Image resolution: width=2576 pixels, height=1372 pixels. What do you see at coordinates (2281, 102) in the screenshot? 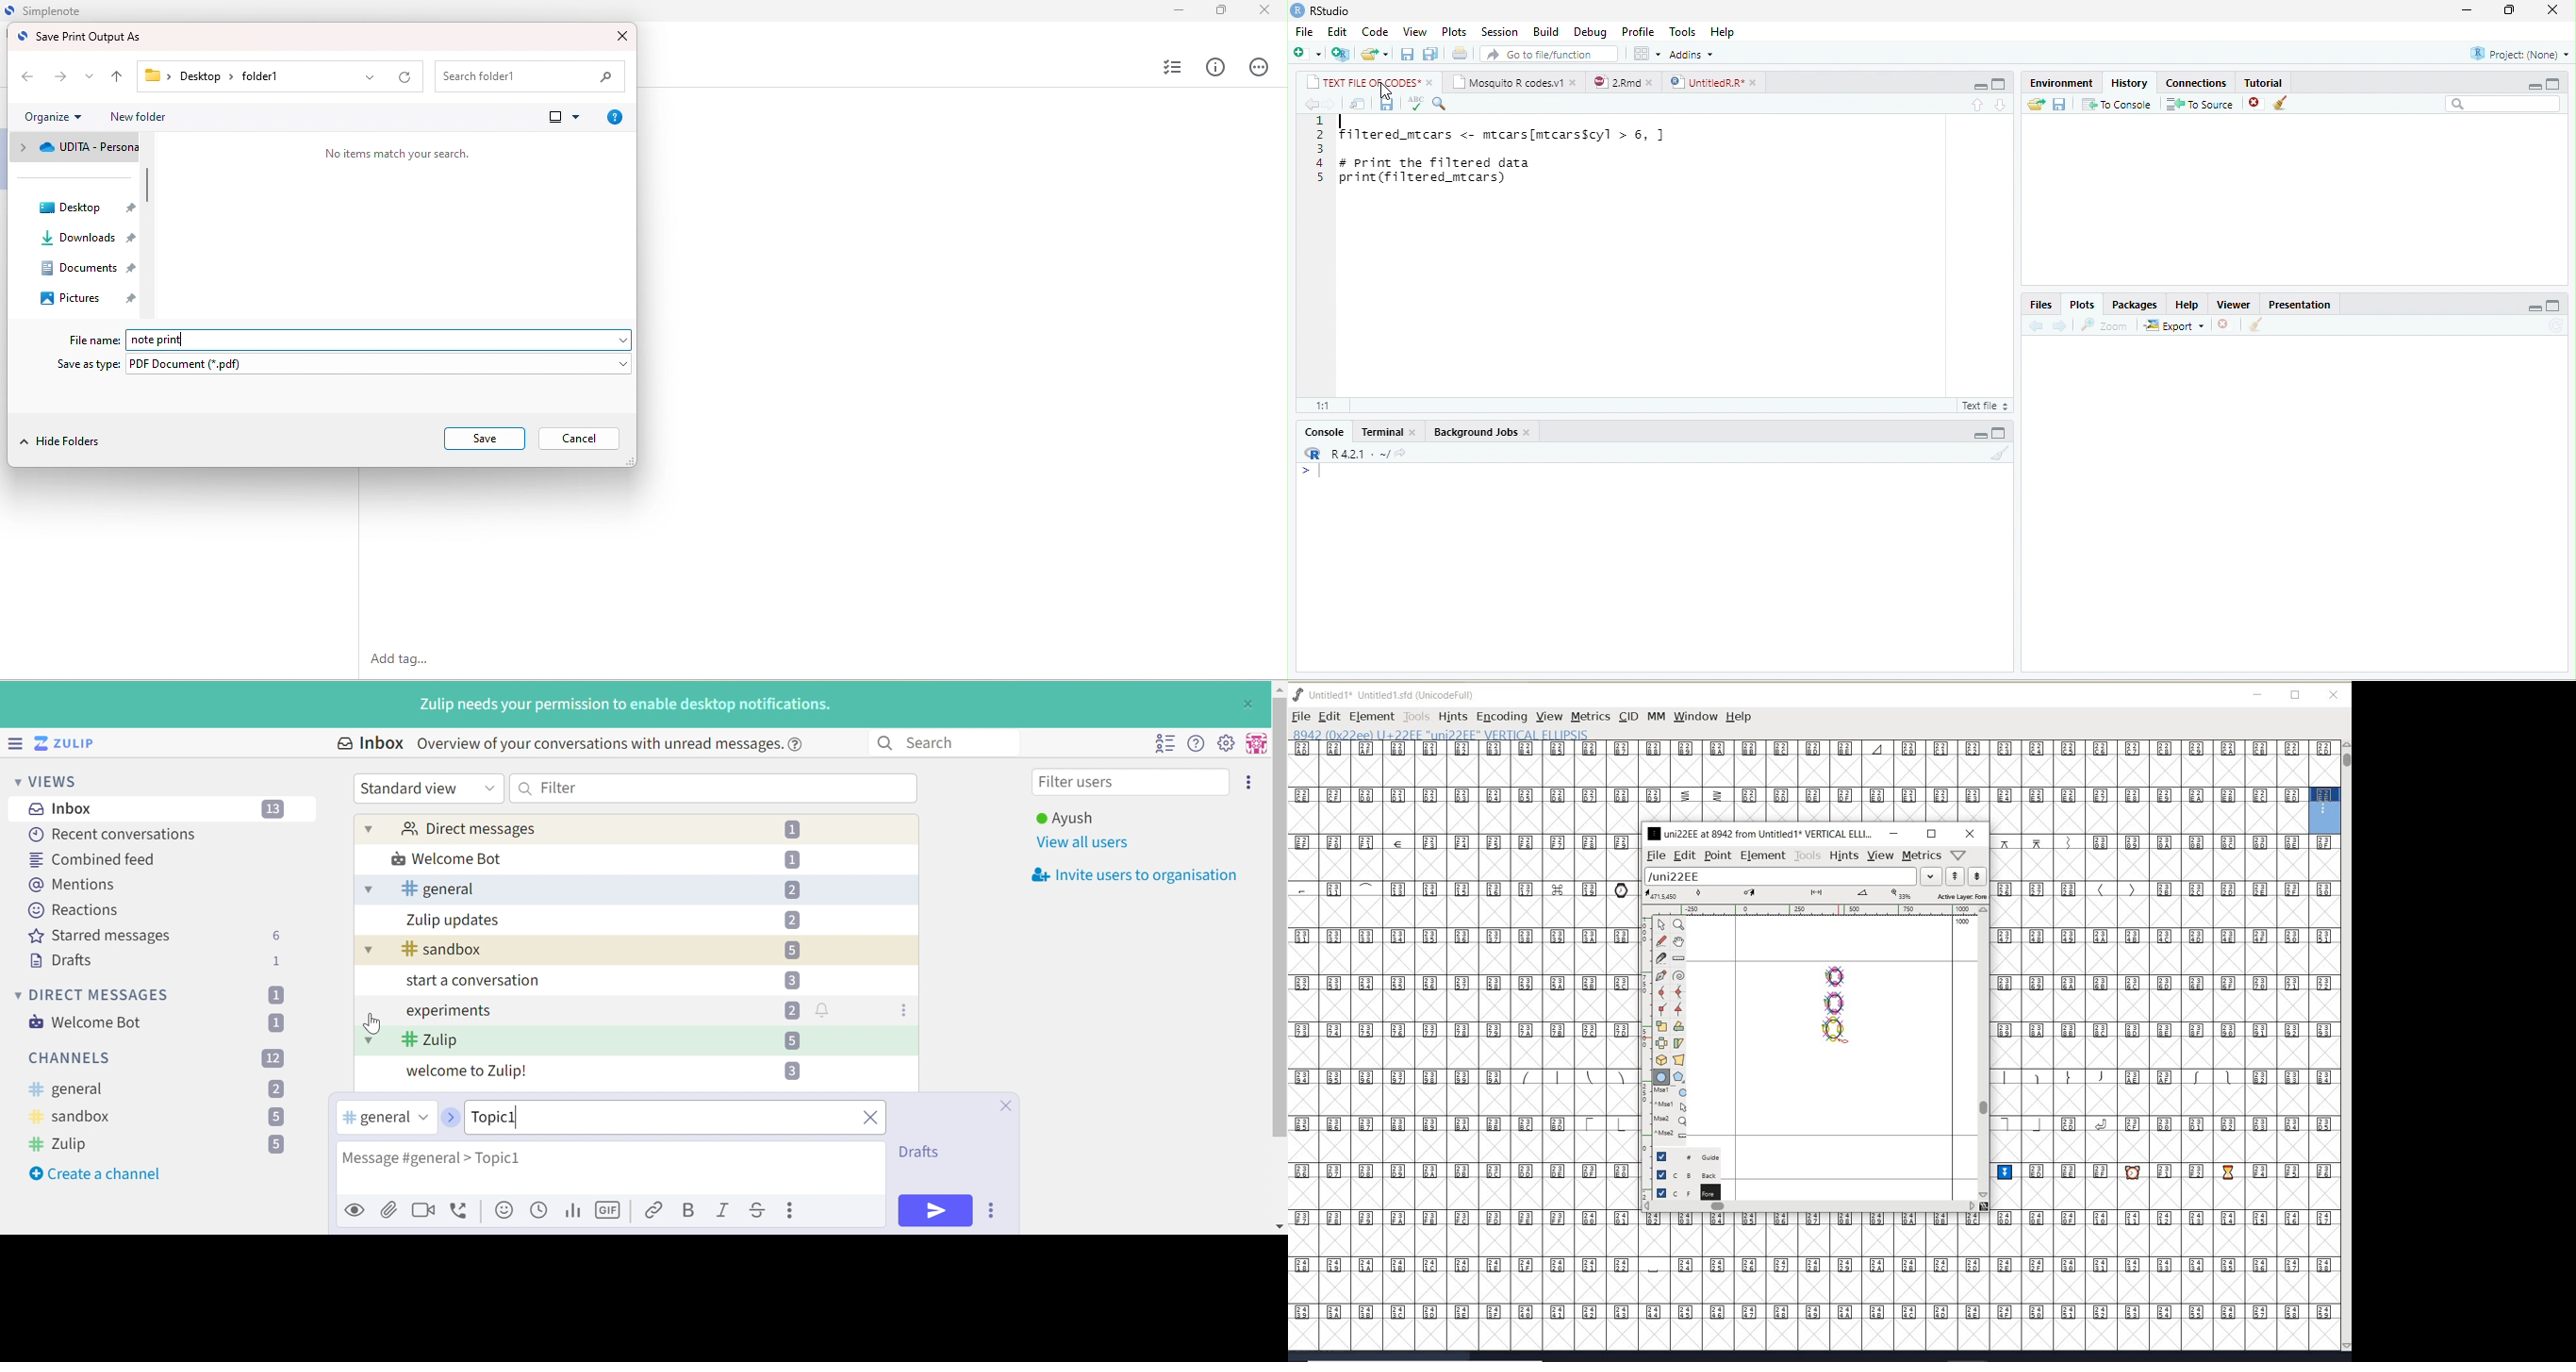
I see `clear` at bounding box center [2281, 102].